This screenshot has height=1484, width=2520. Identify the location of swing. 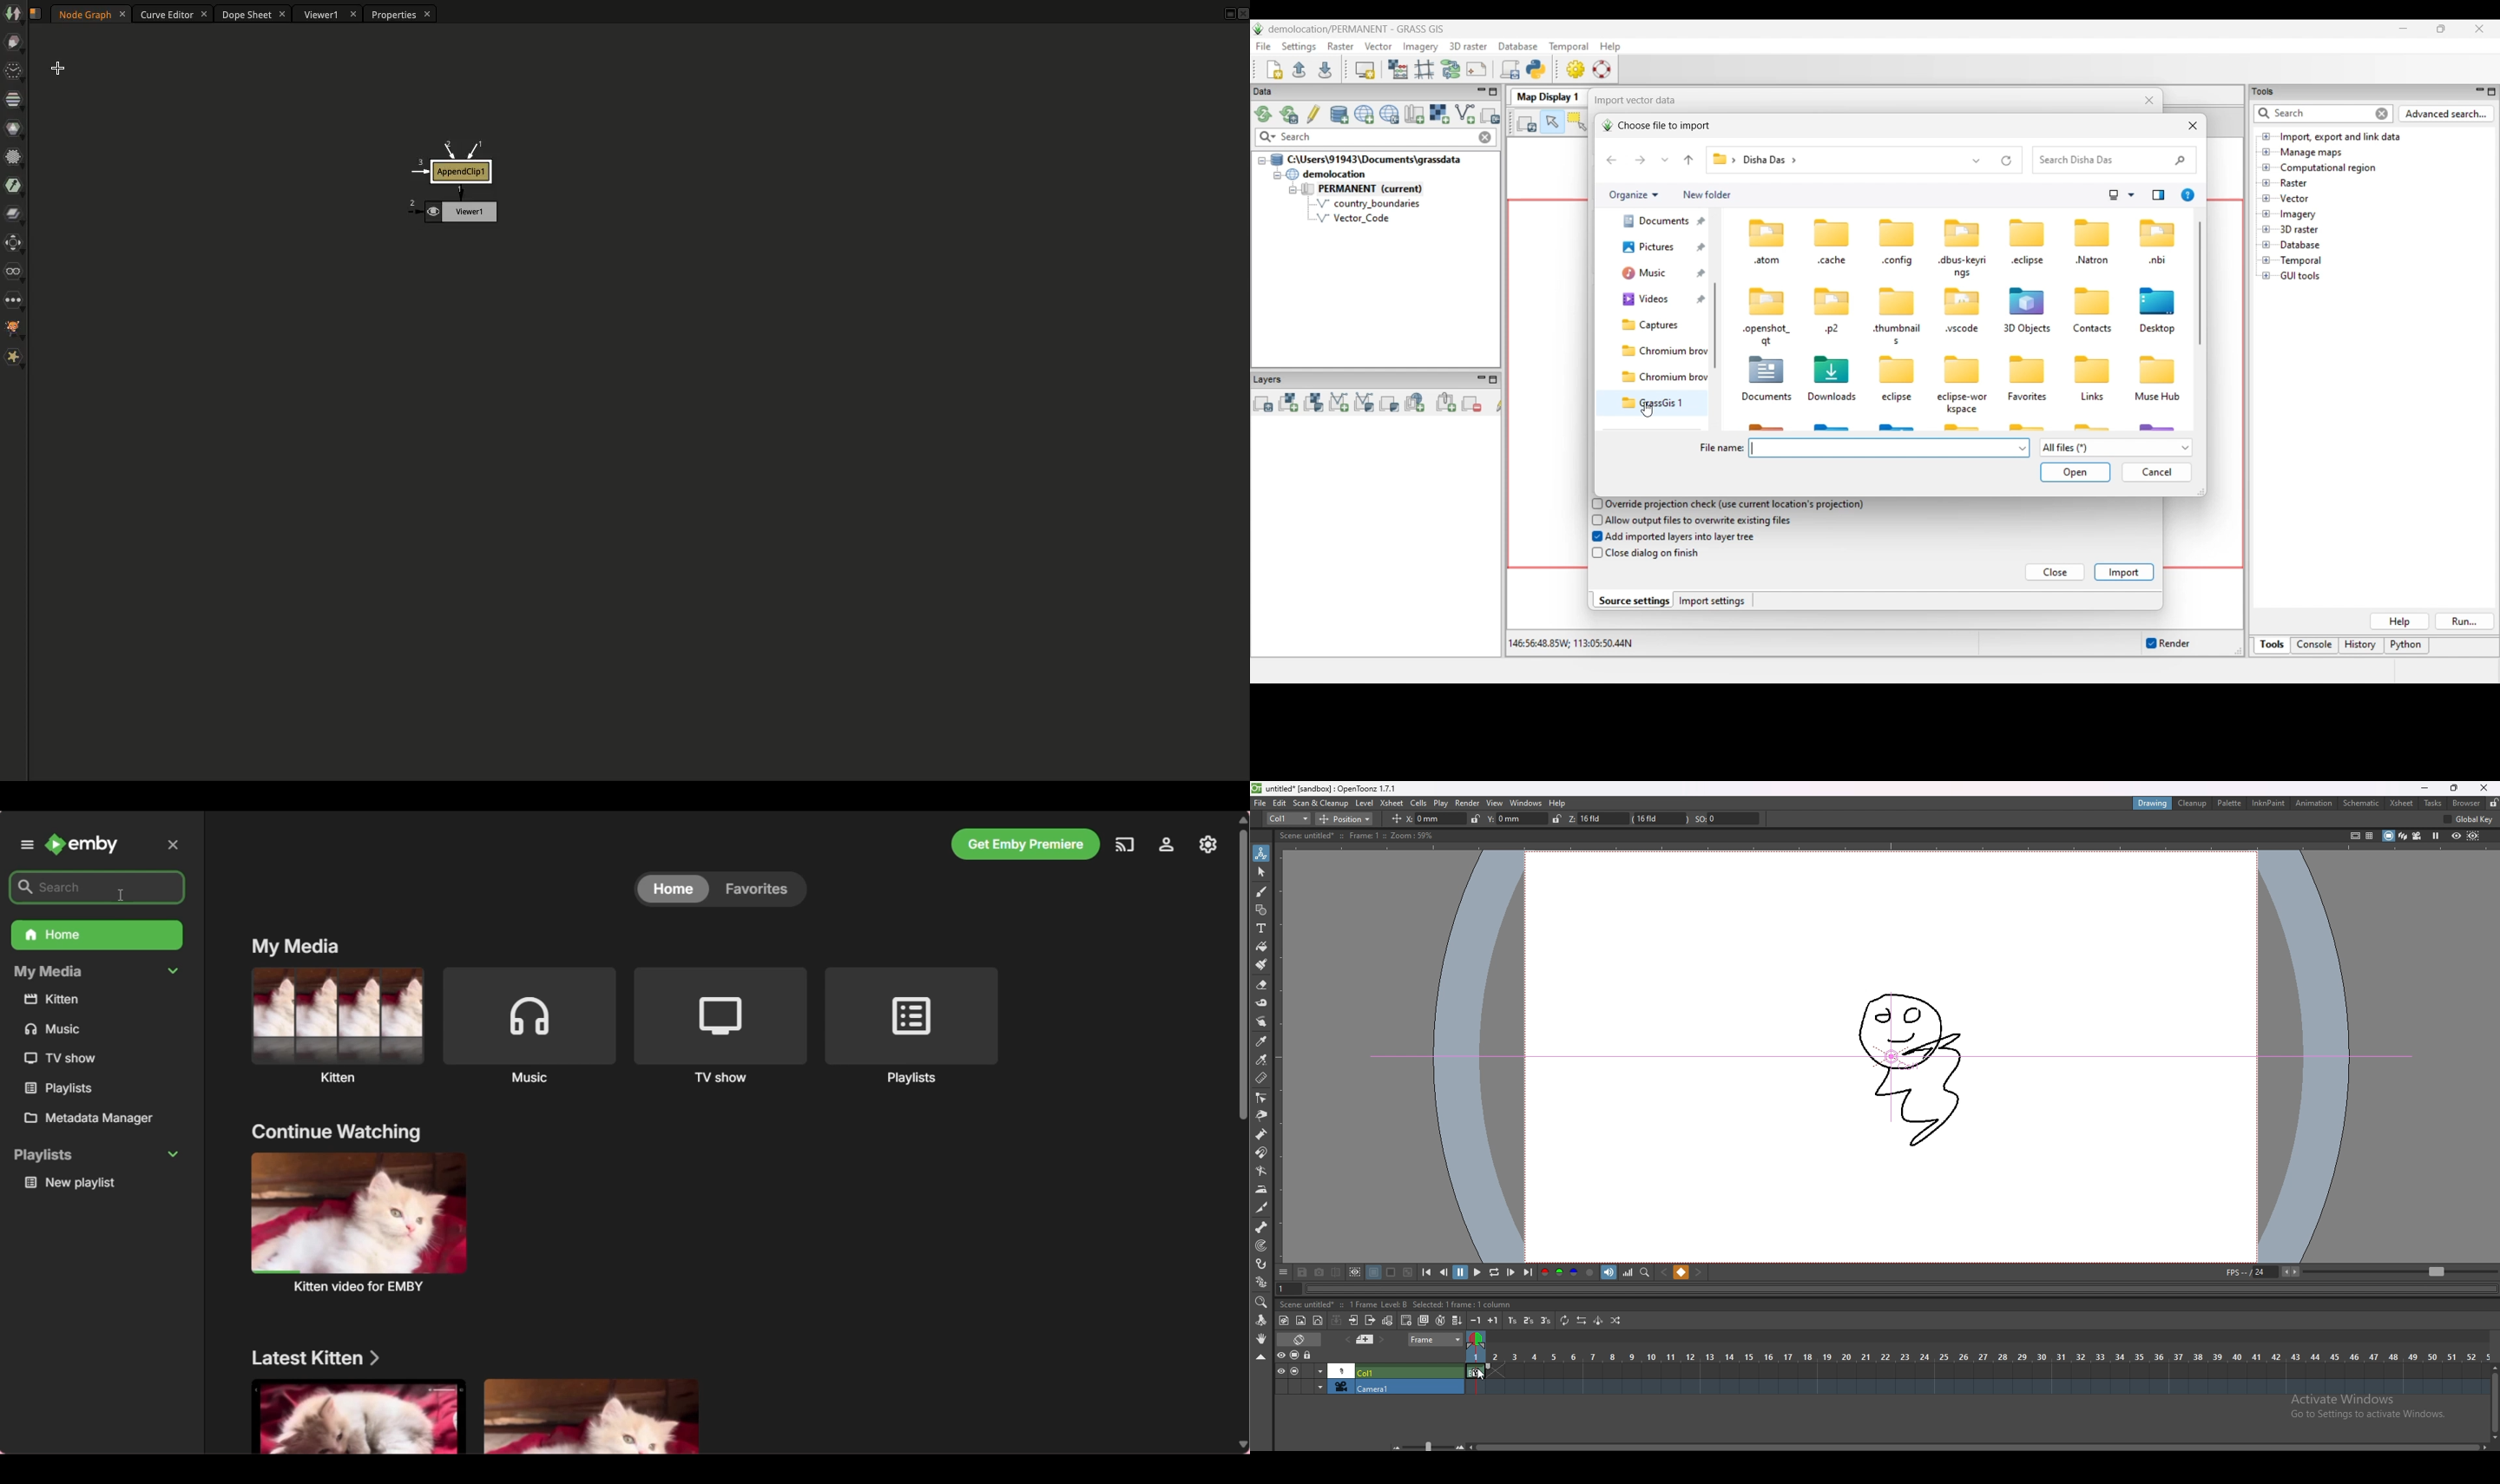
(1598, 1321).